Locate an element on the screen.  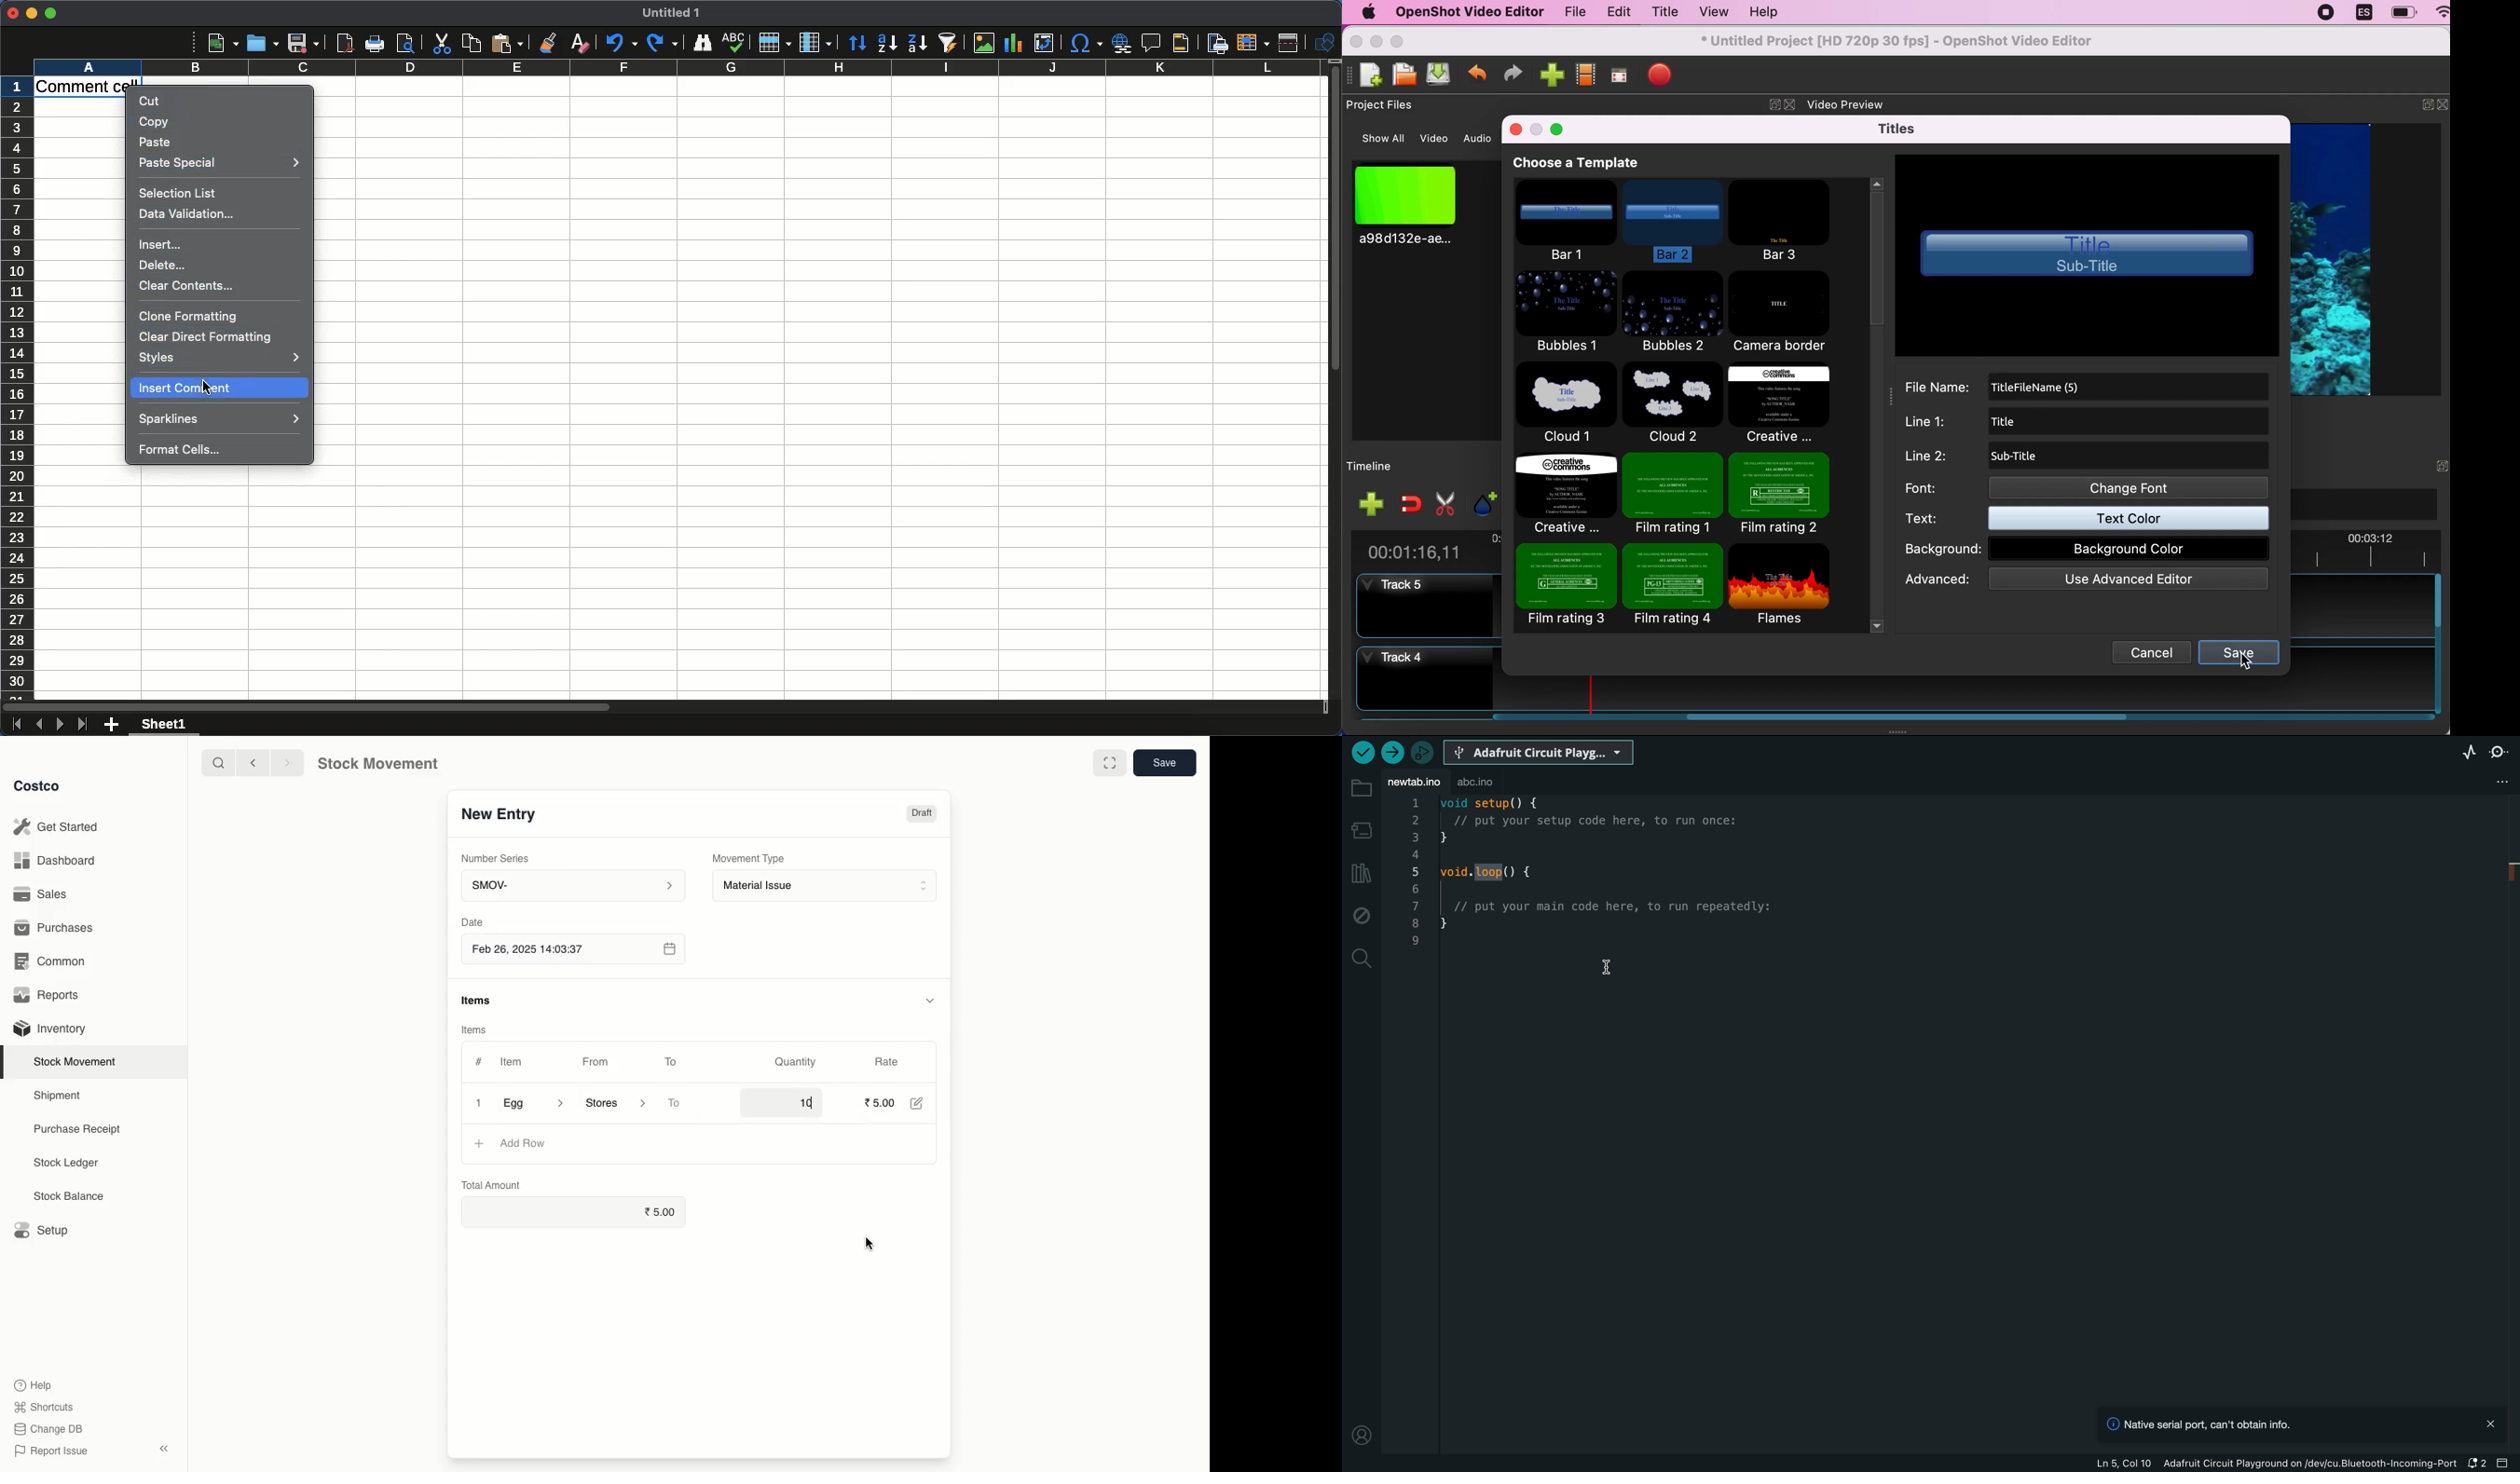
10 is located at coordinates (785, 1102).